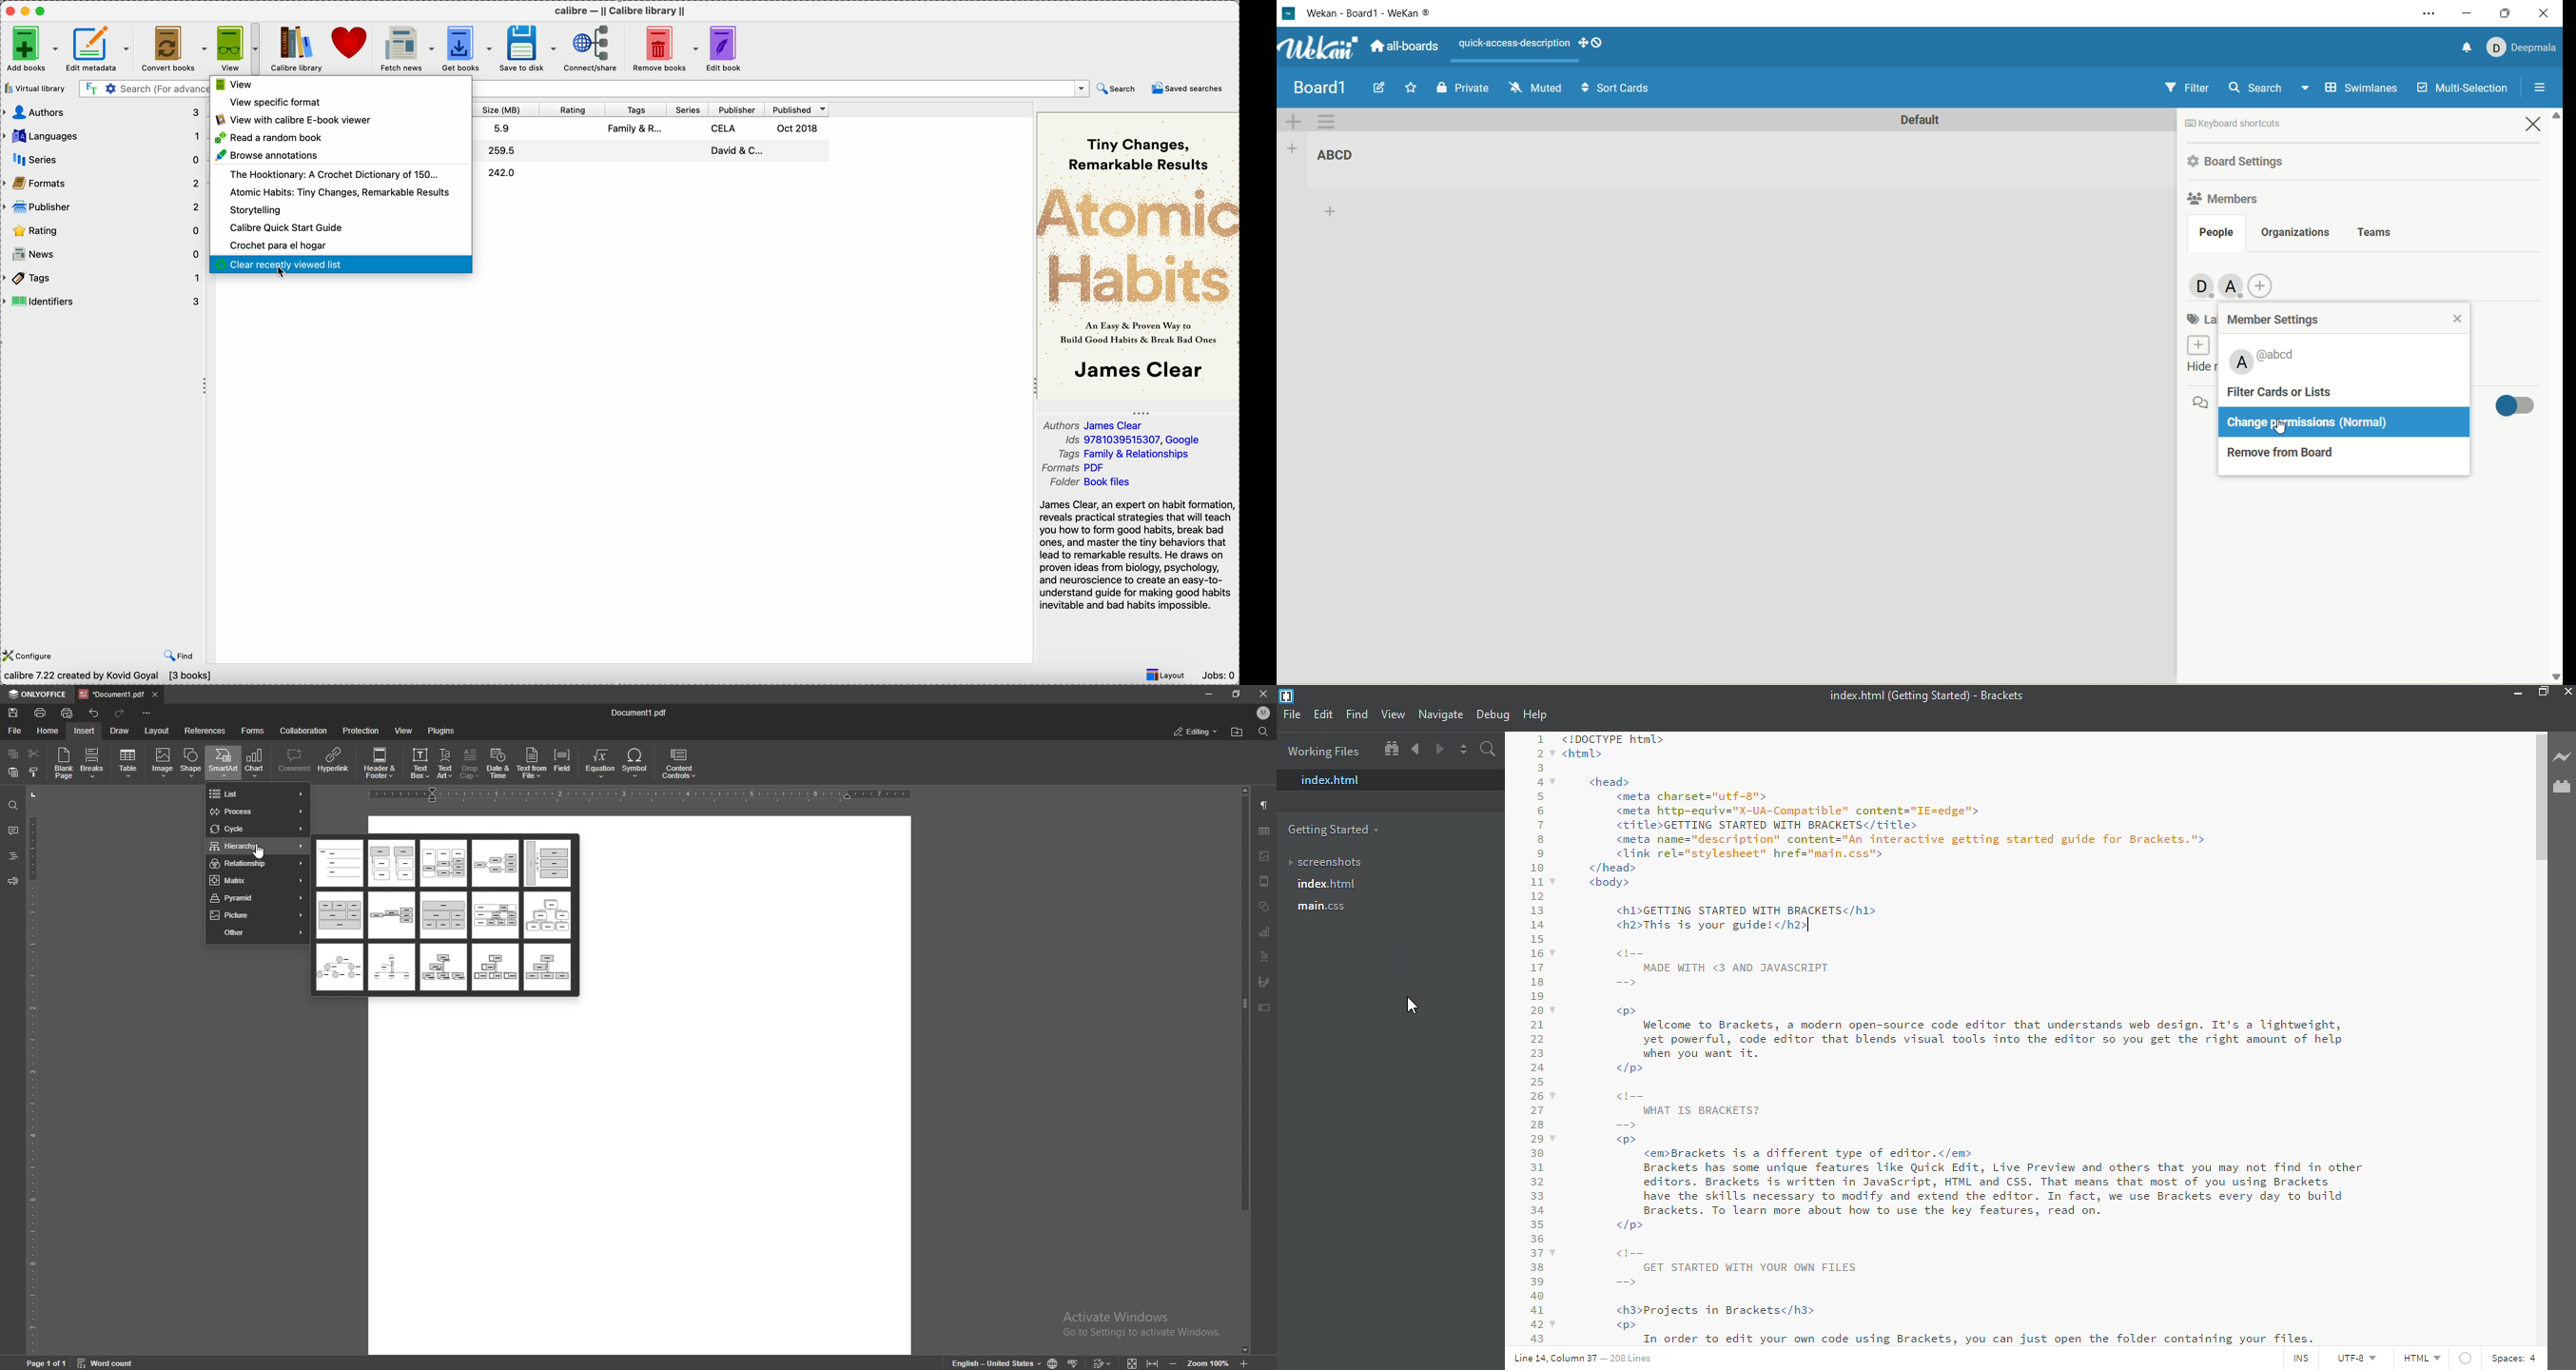 This screenshot has width=2576, height=1372. What do you see at coordinates (2572, 693) in the screenshot?
I see `close` at bounding box center [2572, 693].